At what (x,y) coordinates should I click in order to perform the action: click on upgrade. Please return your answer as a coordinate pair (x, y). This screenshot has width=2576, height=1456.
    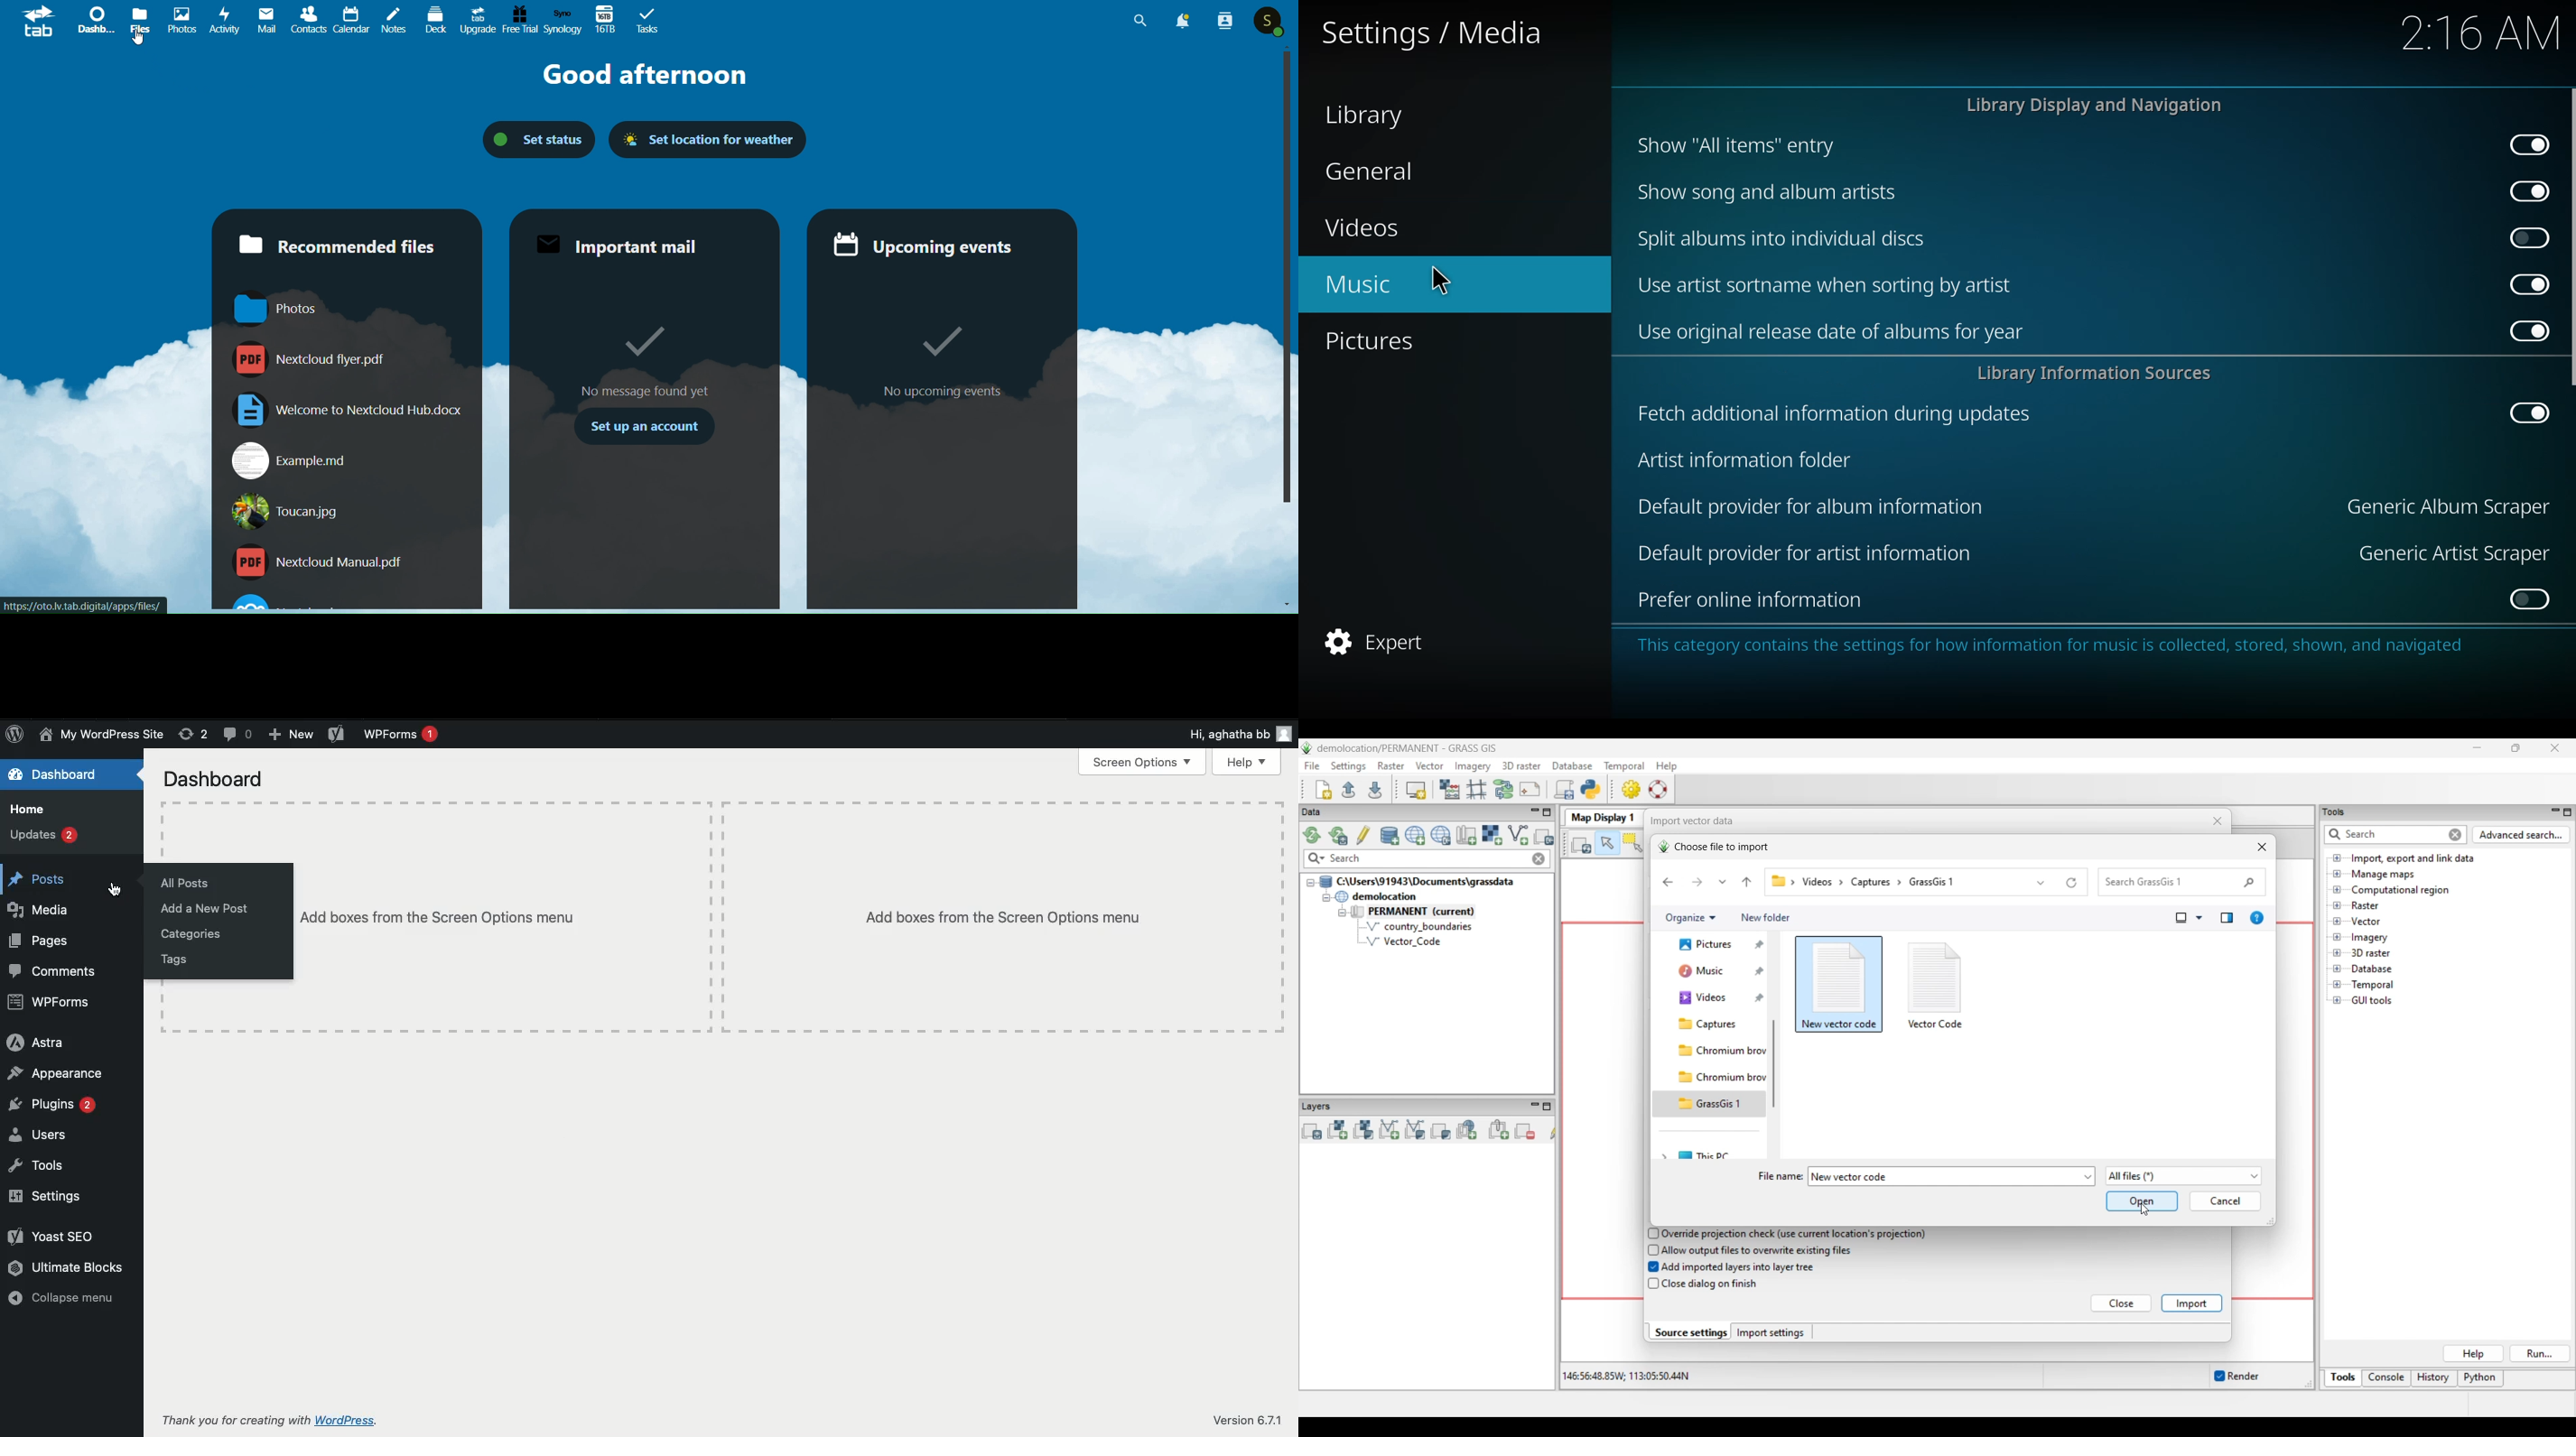
    Looking at the image, I should click on (477, 21).